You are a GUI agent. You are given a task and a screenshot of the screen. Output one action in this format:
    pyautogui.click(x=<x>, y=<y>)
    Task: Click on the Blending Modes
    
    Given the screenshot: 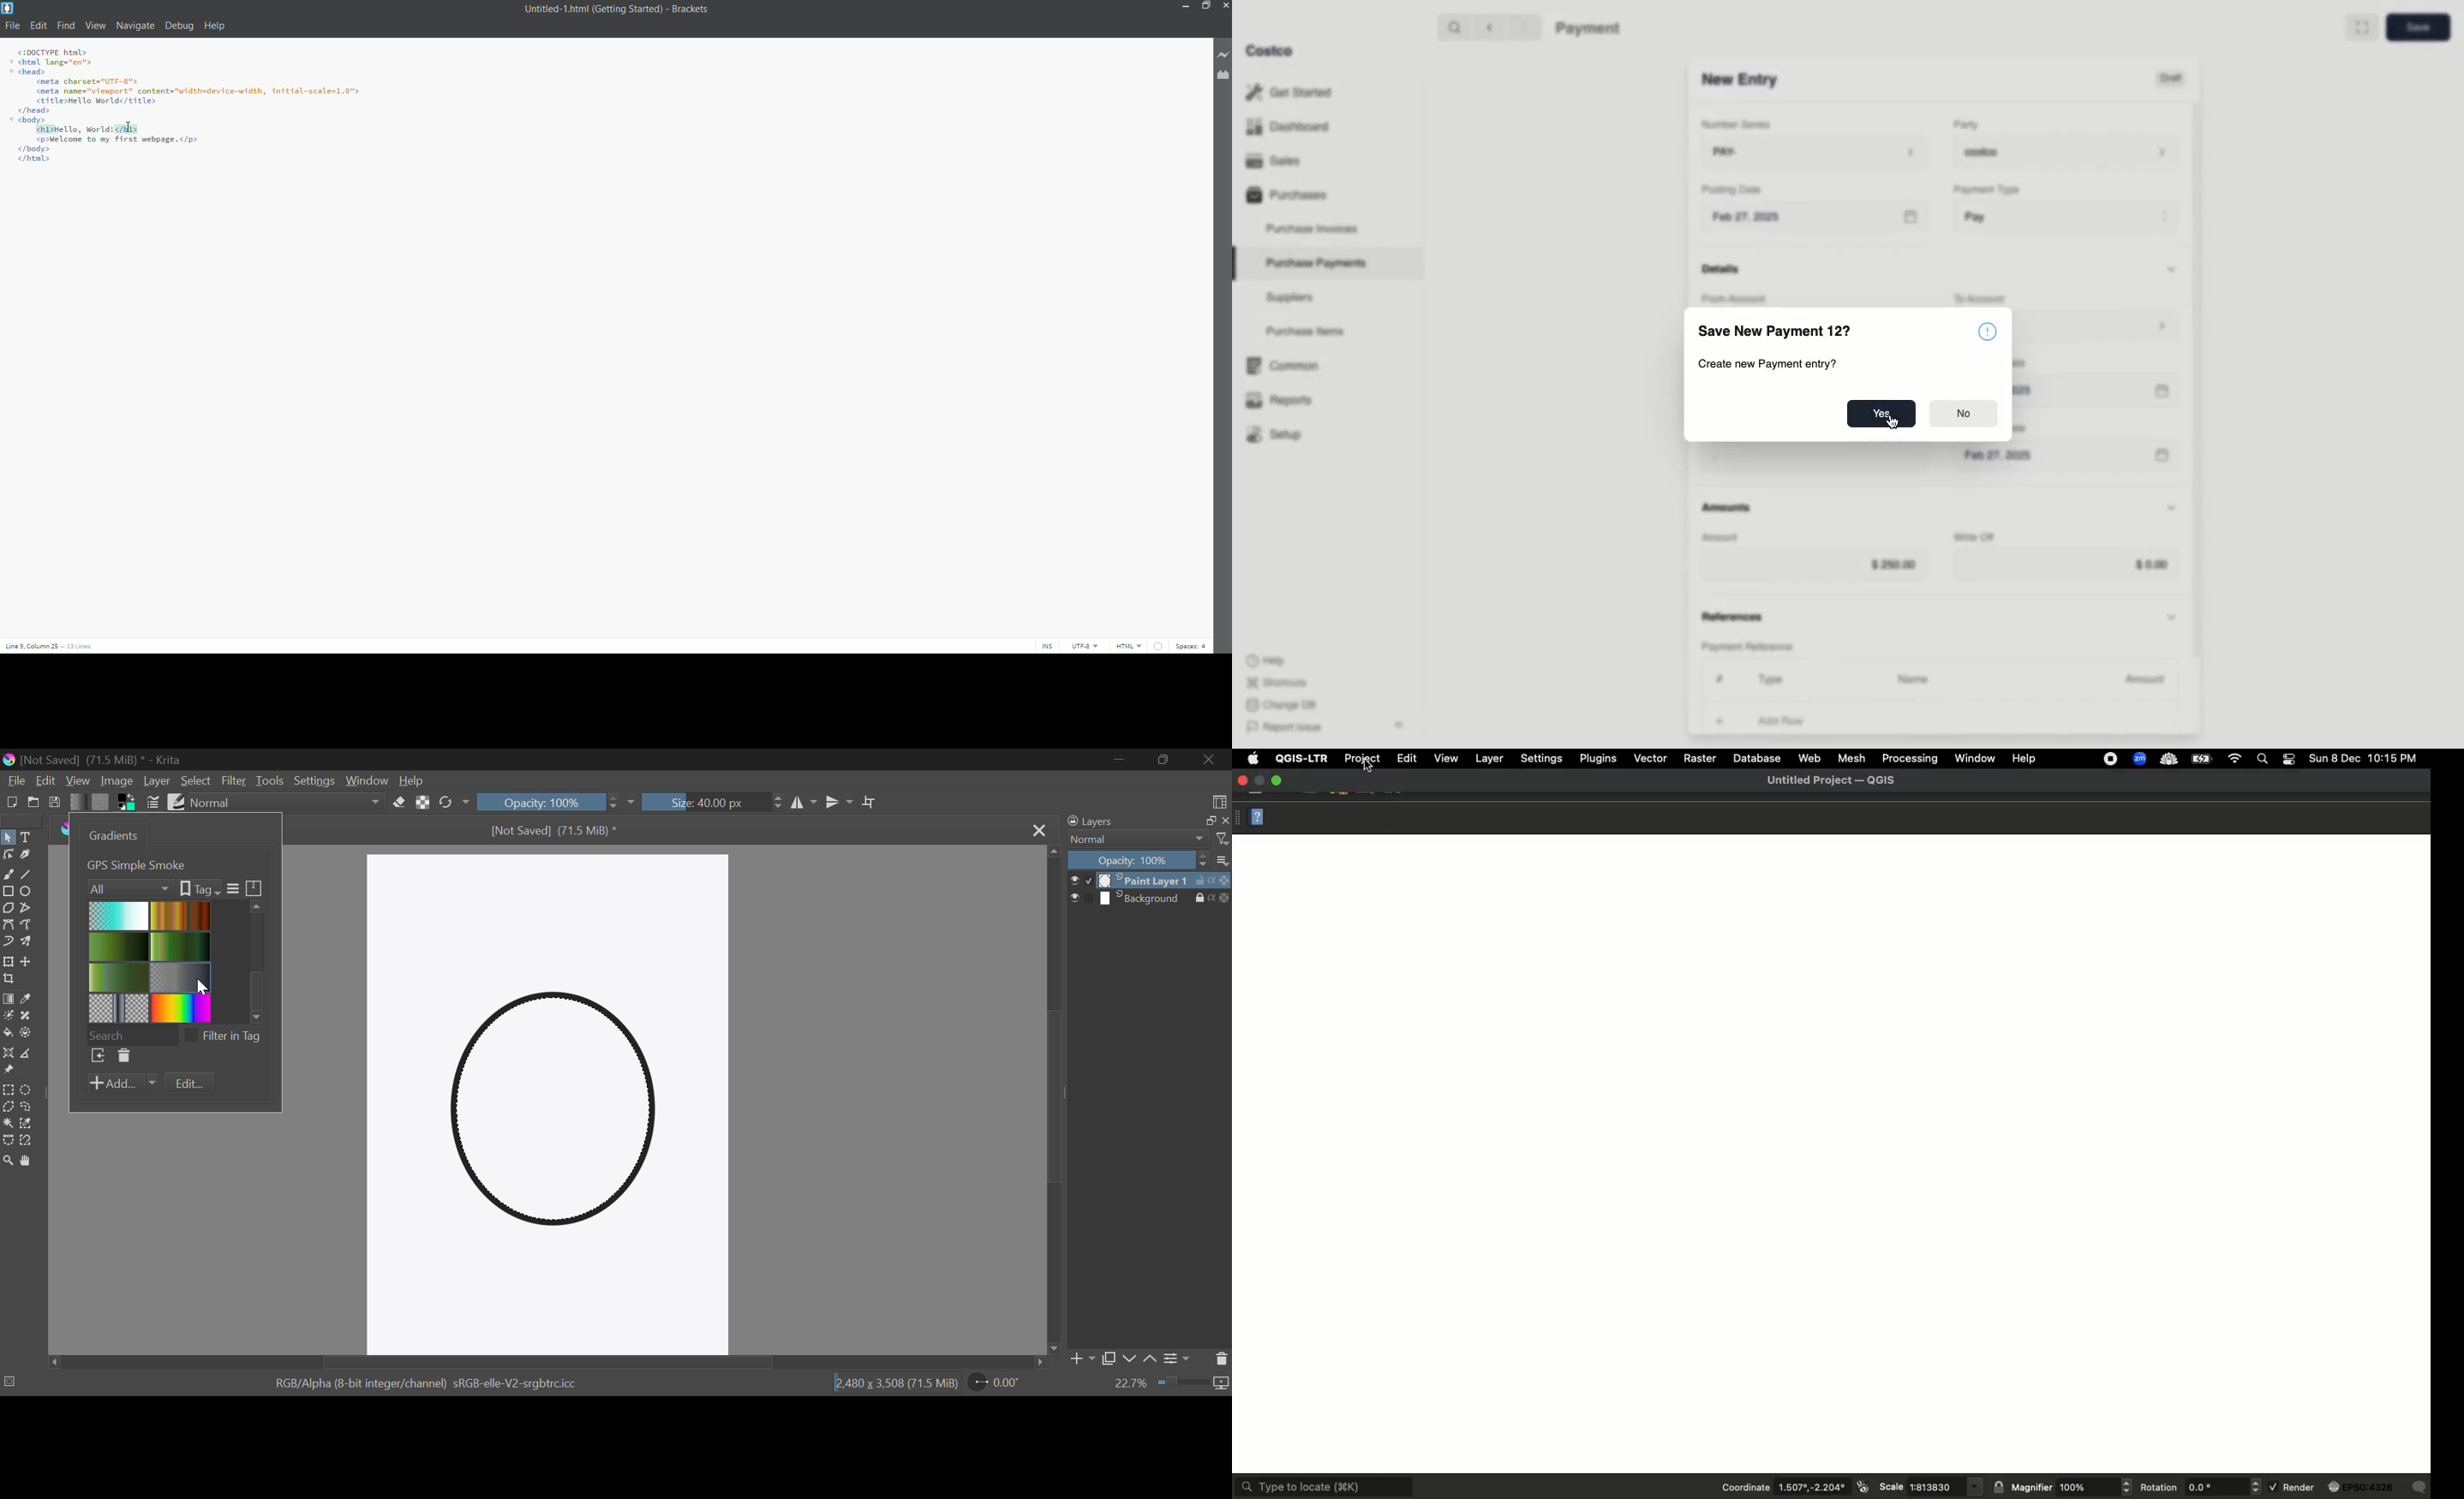 What is the action you would take?
    pyautogui.click(x=286, y=801)
    